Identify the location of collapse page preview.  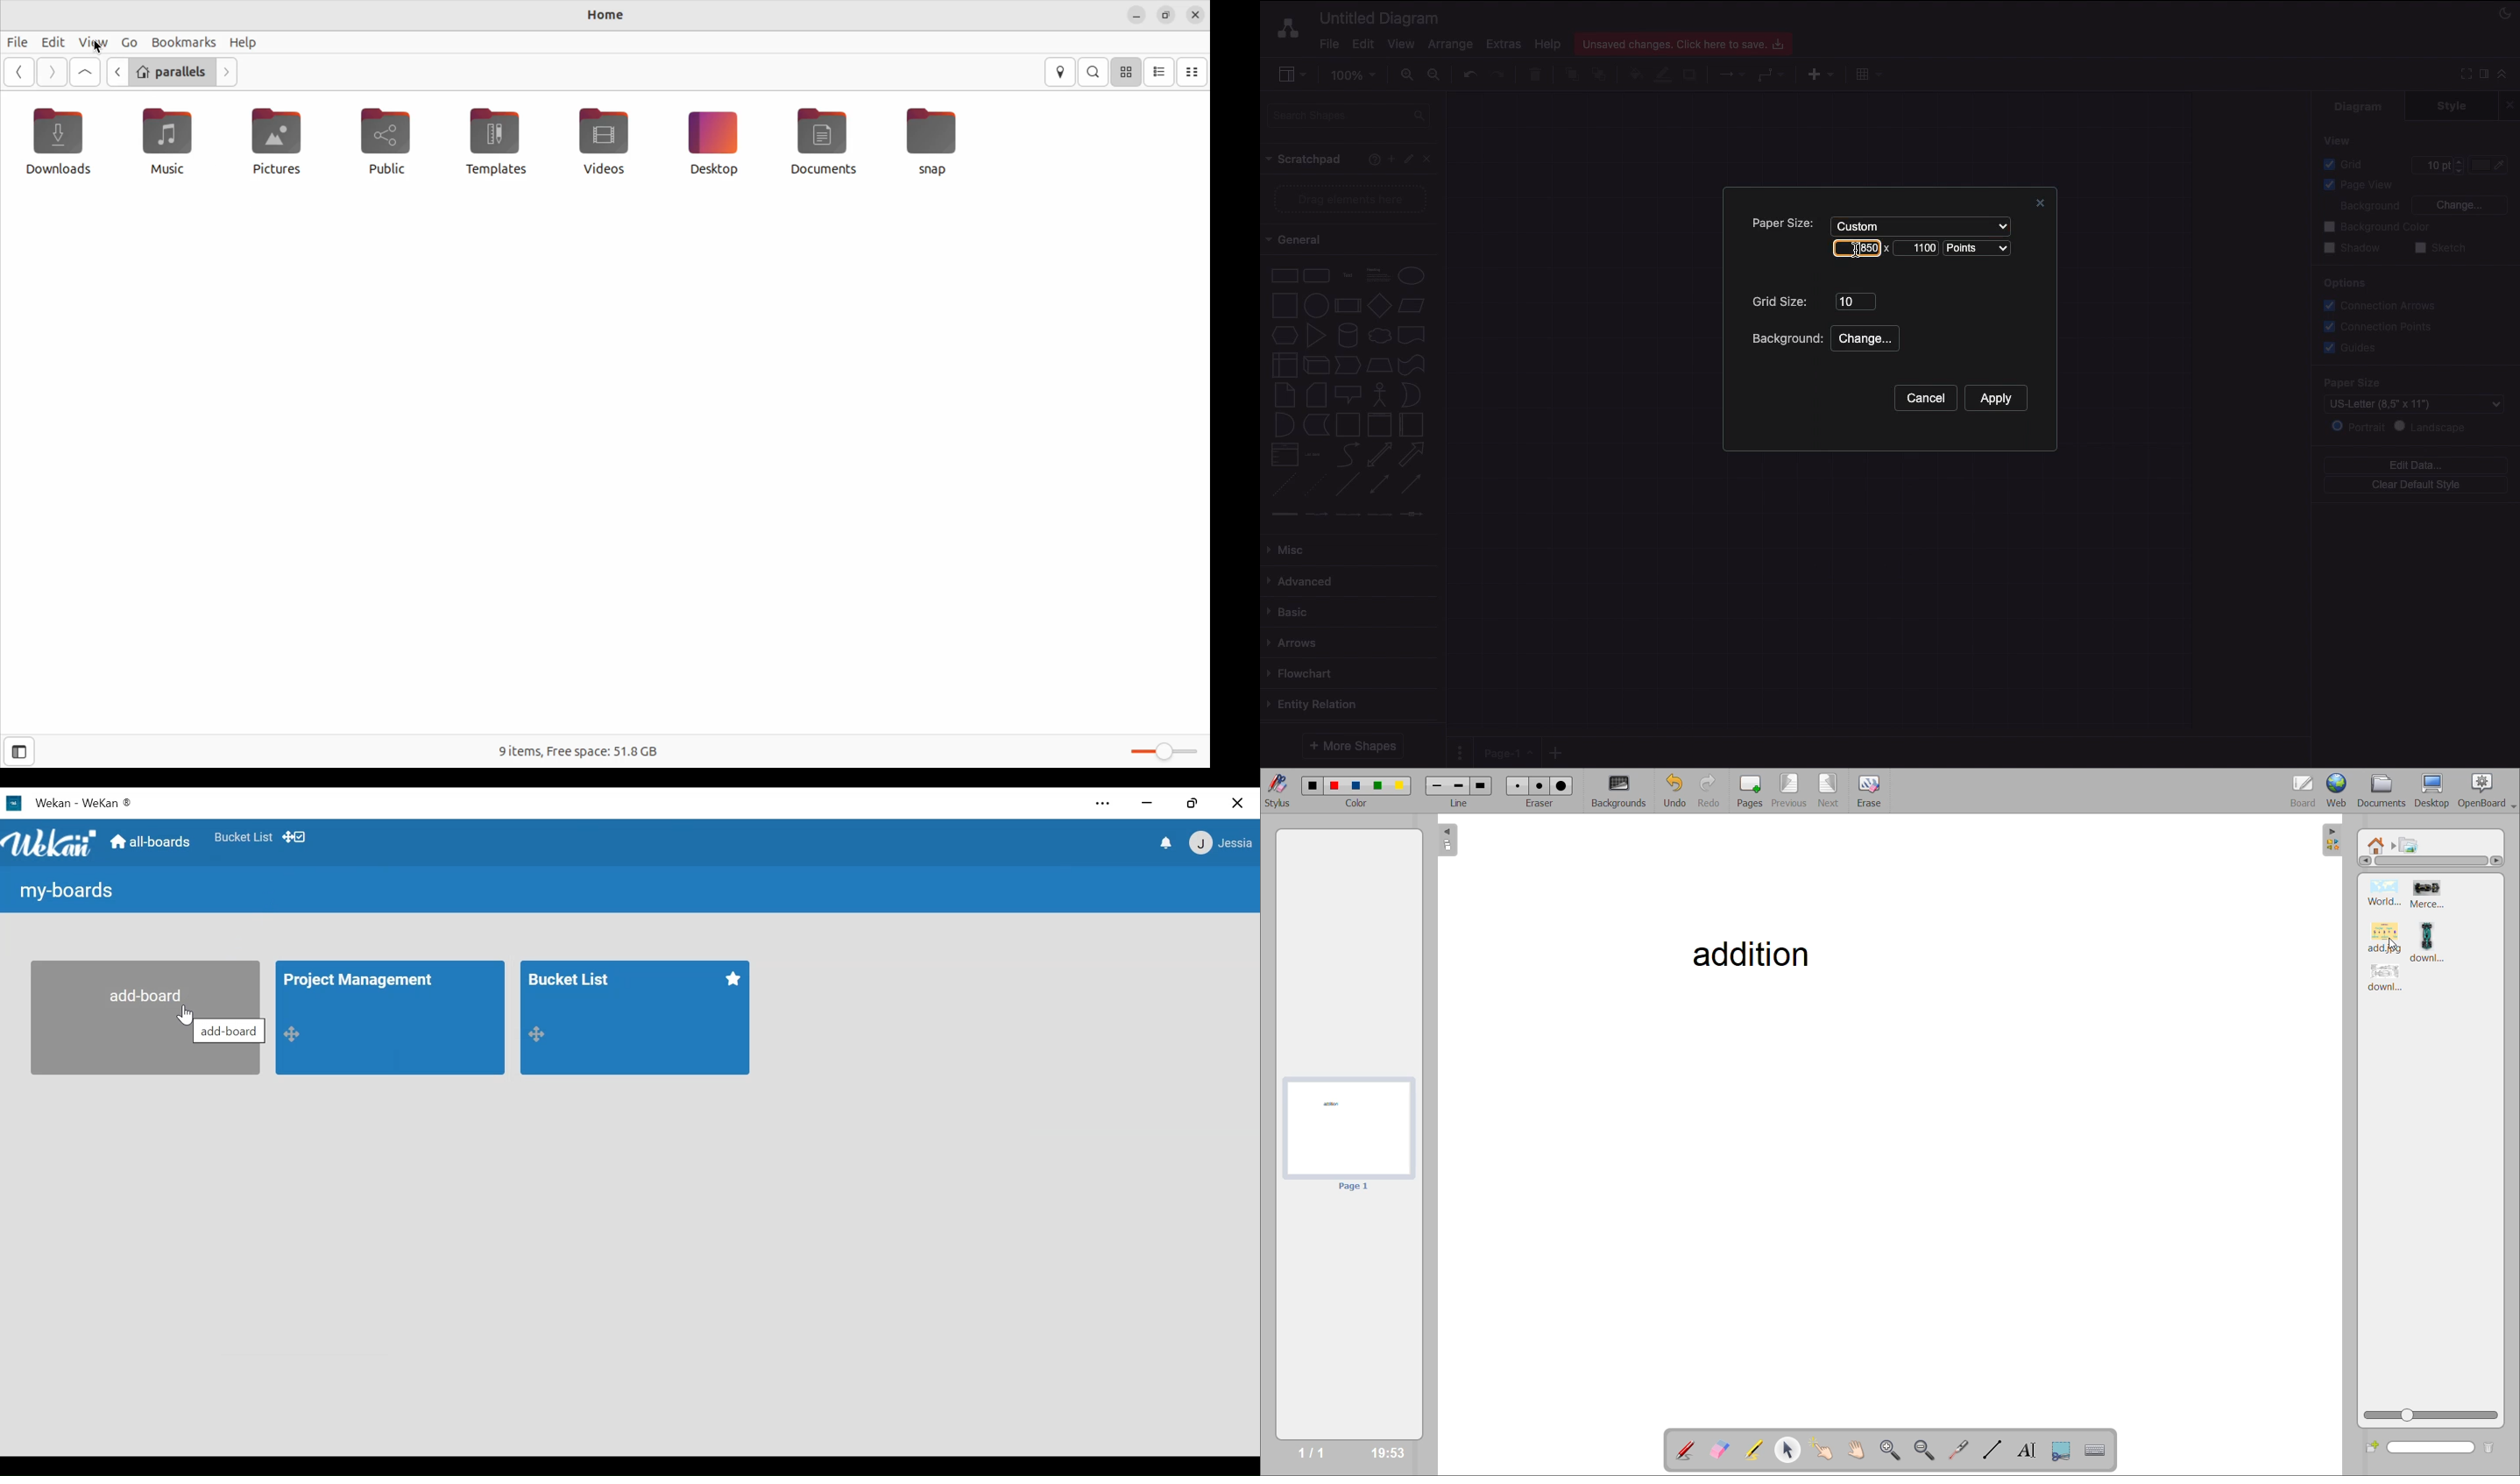
(1449, 840).